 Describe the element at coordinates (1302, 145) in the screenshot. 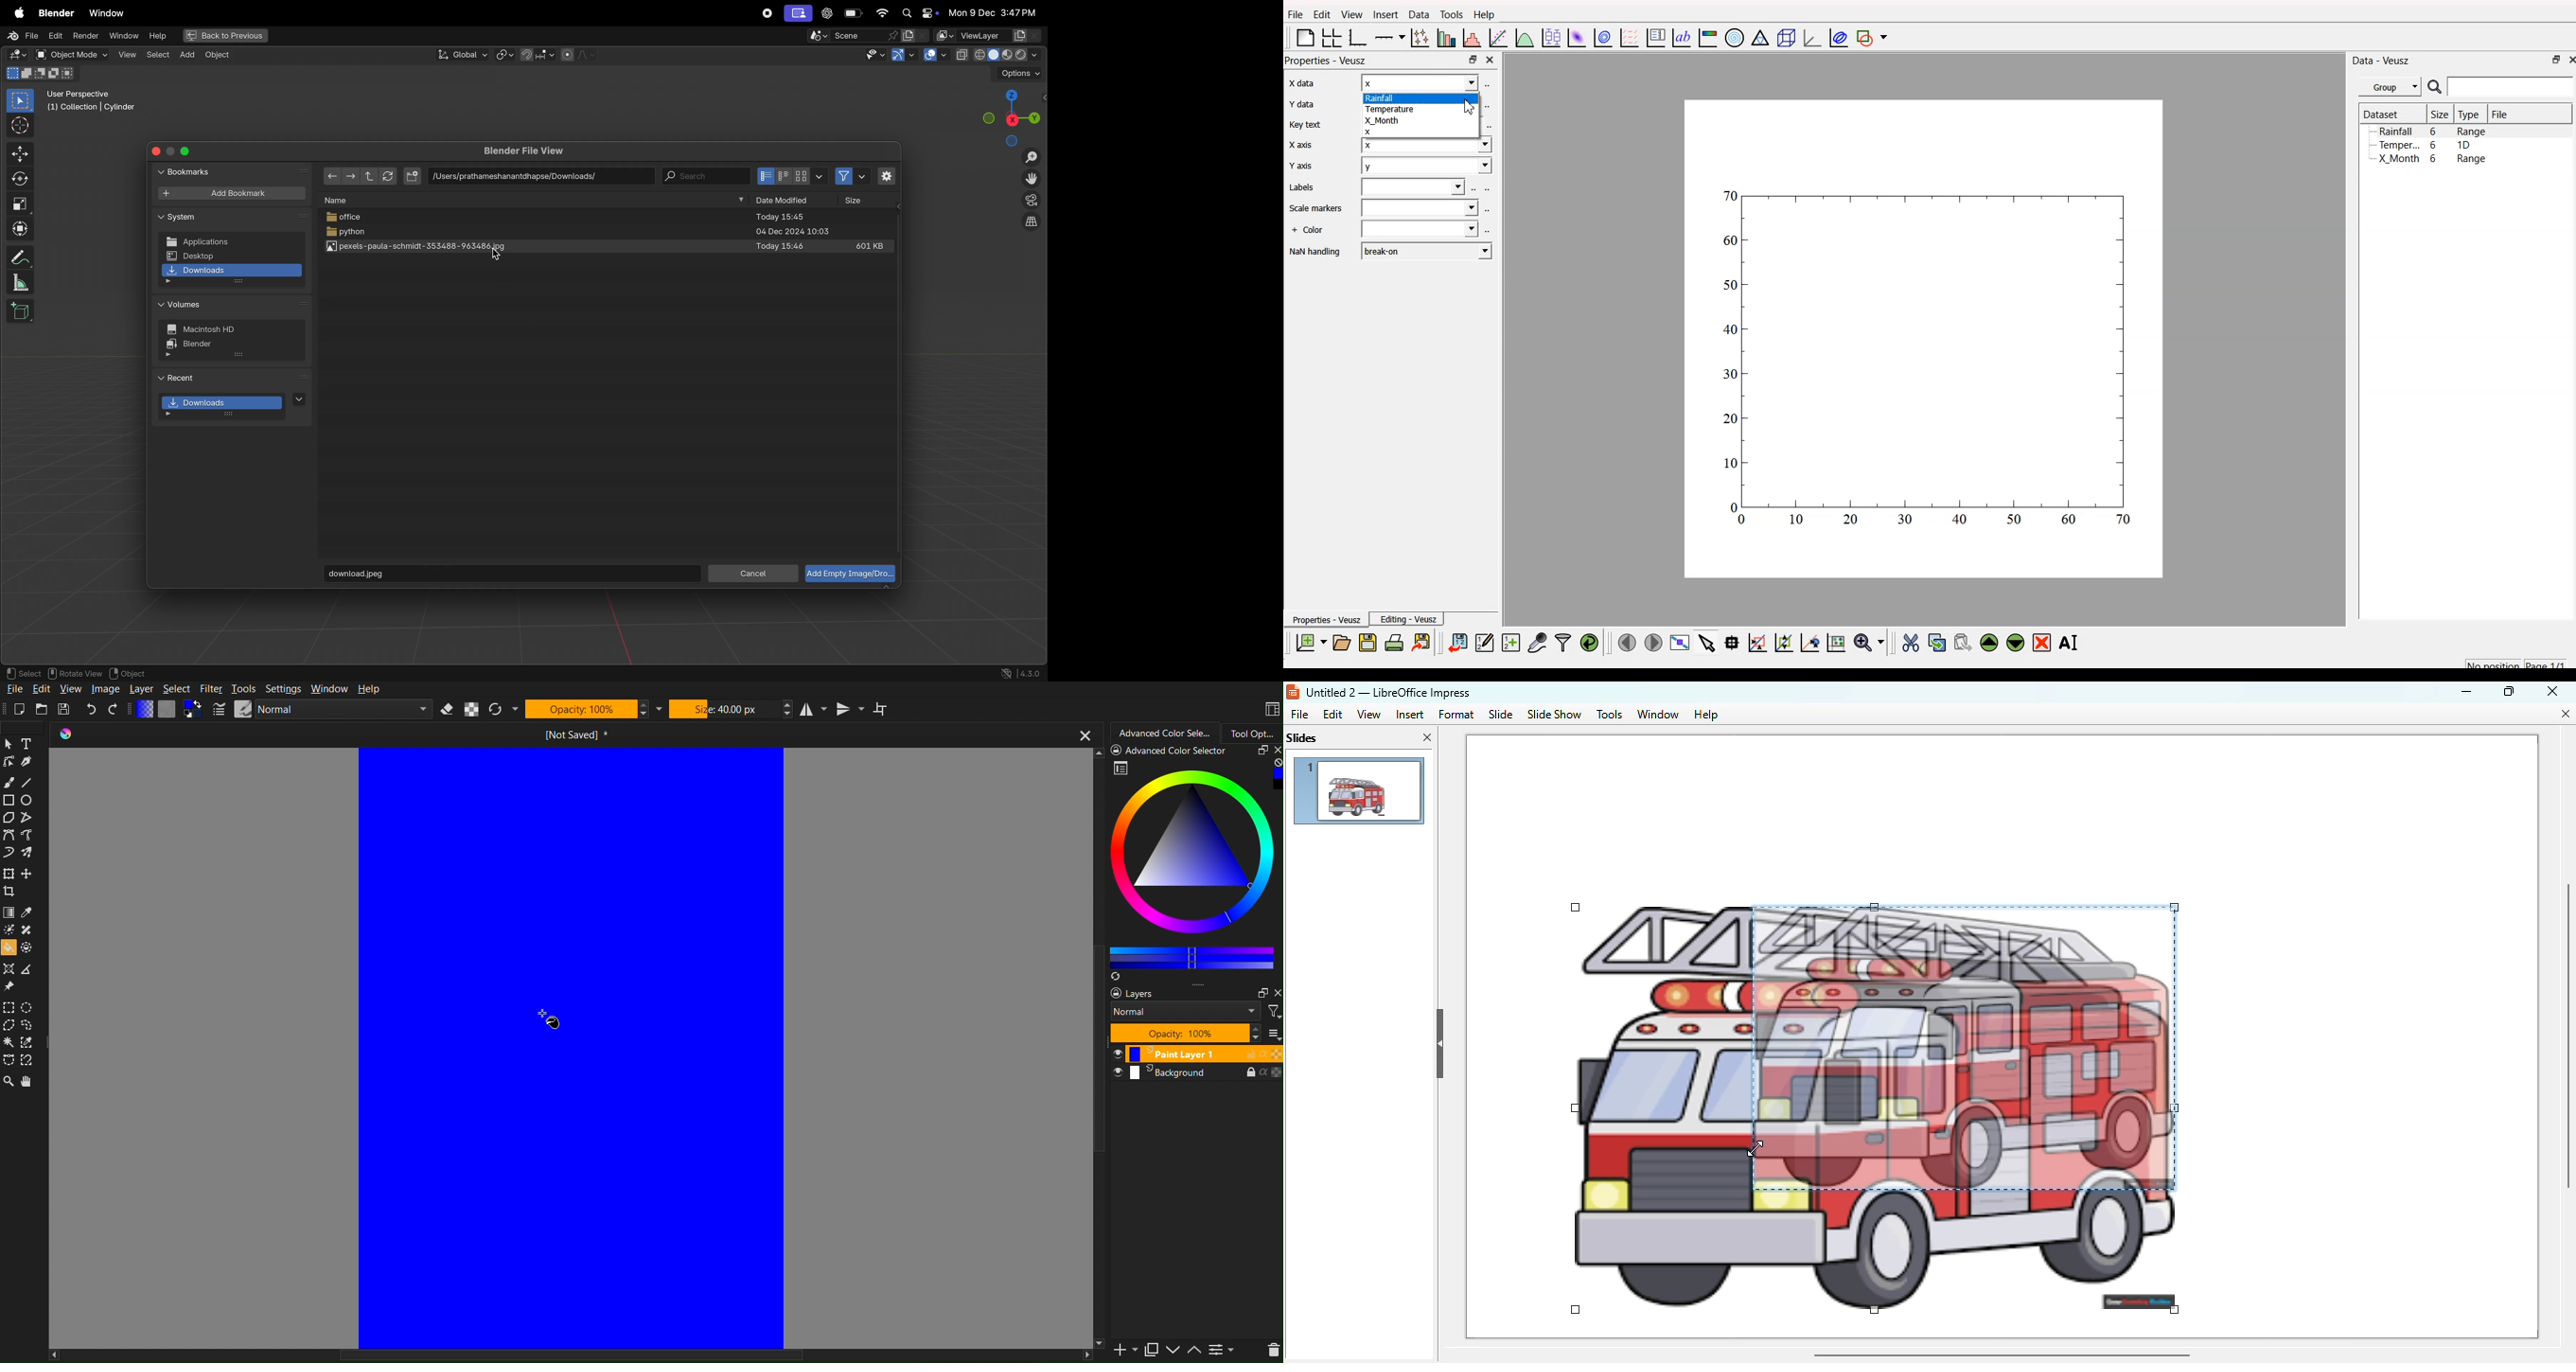

I see `X axis` at that location.